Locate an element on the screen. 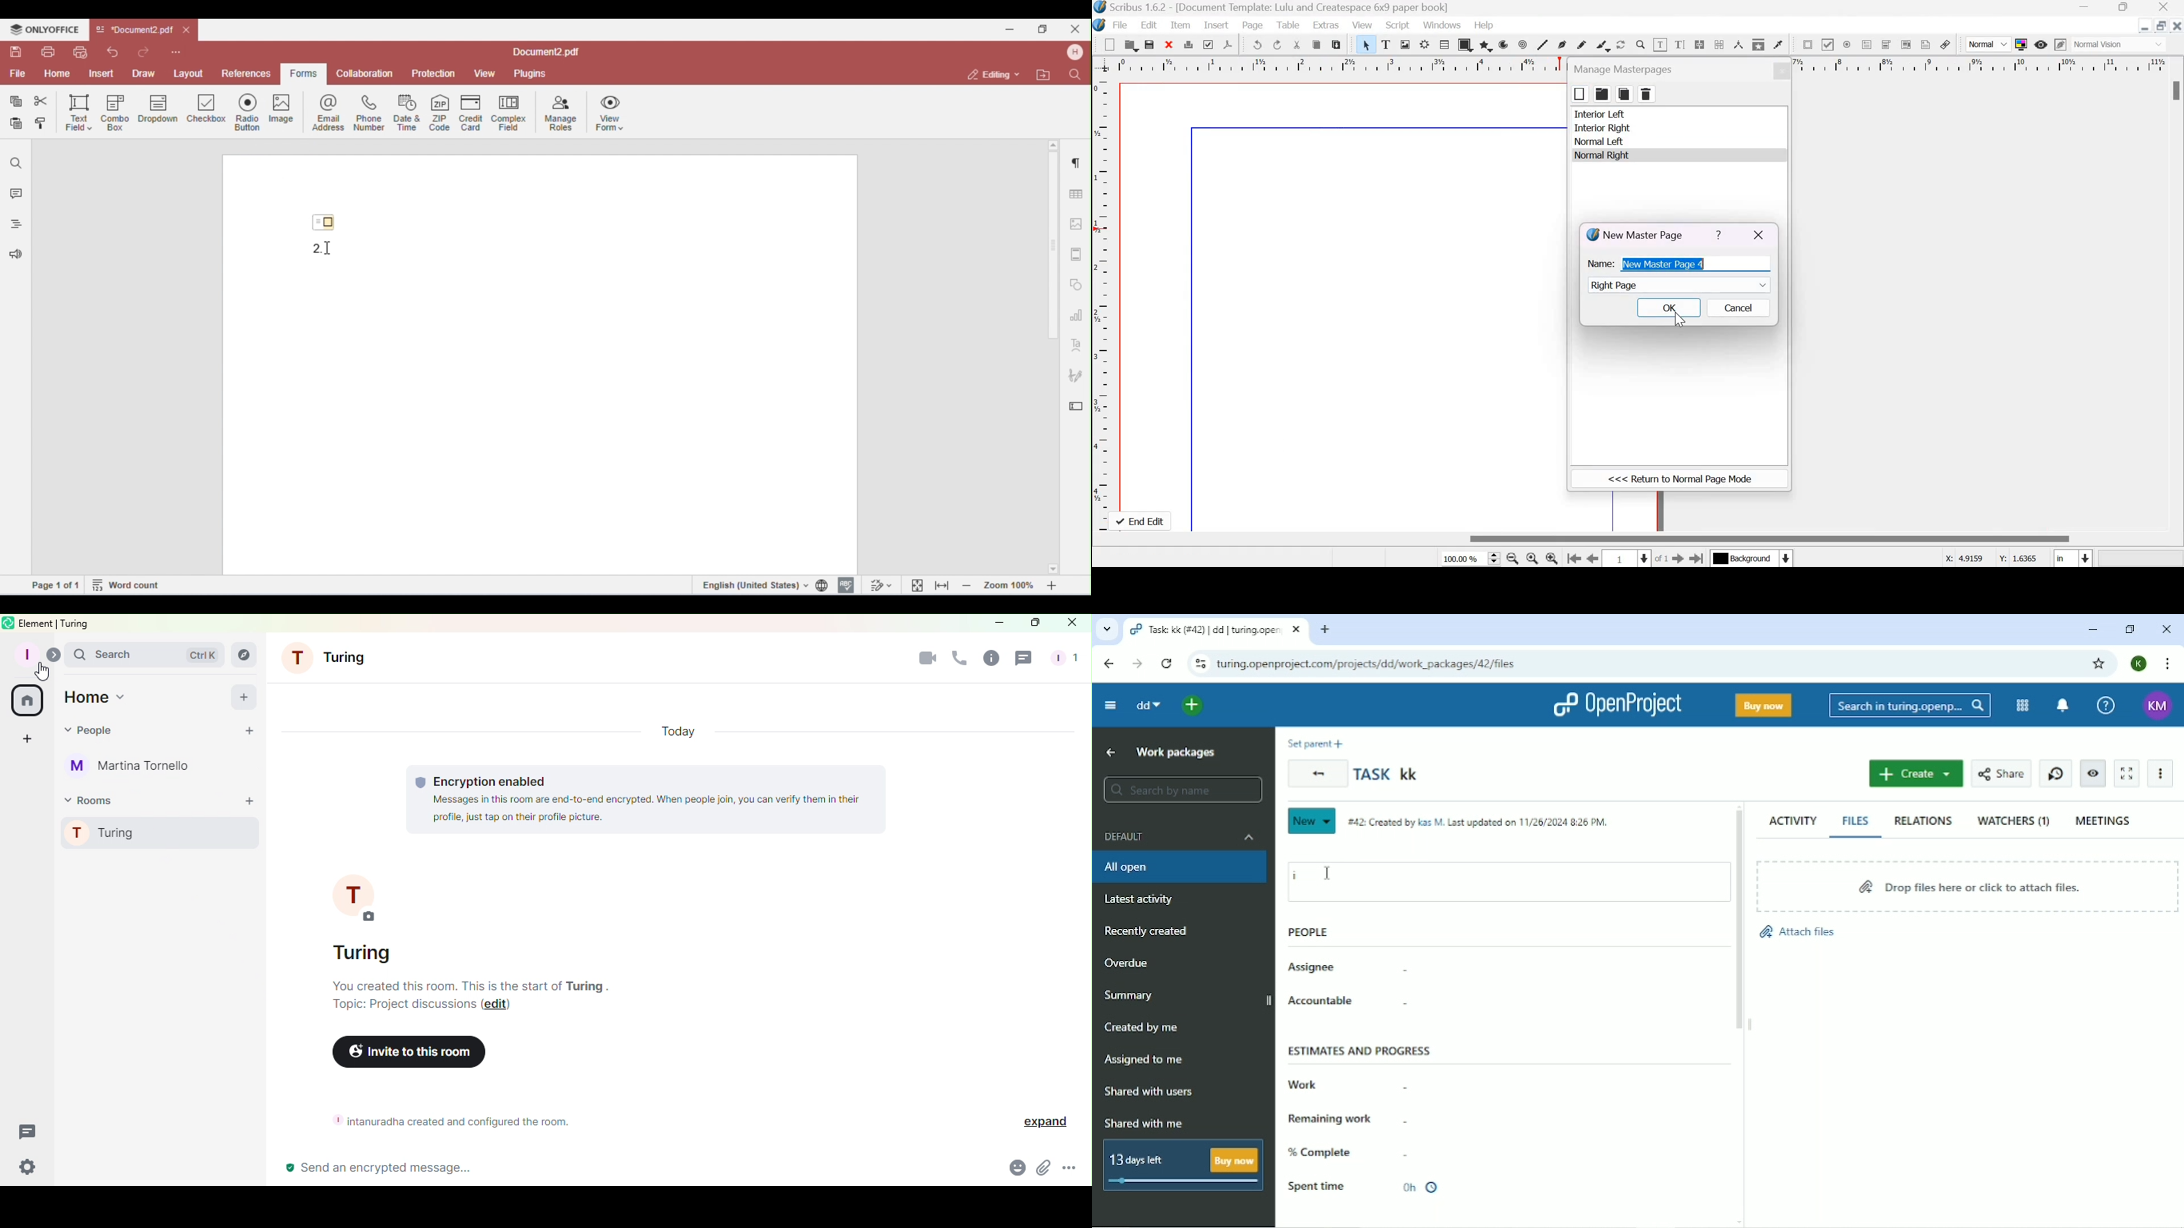  go to the first page is located at coordinates (1572, 559).